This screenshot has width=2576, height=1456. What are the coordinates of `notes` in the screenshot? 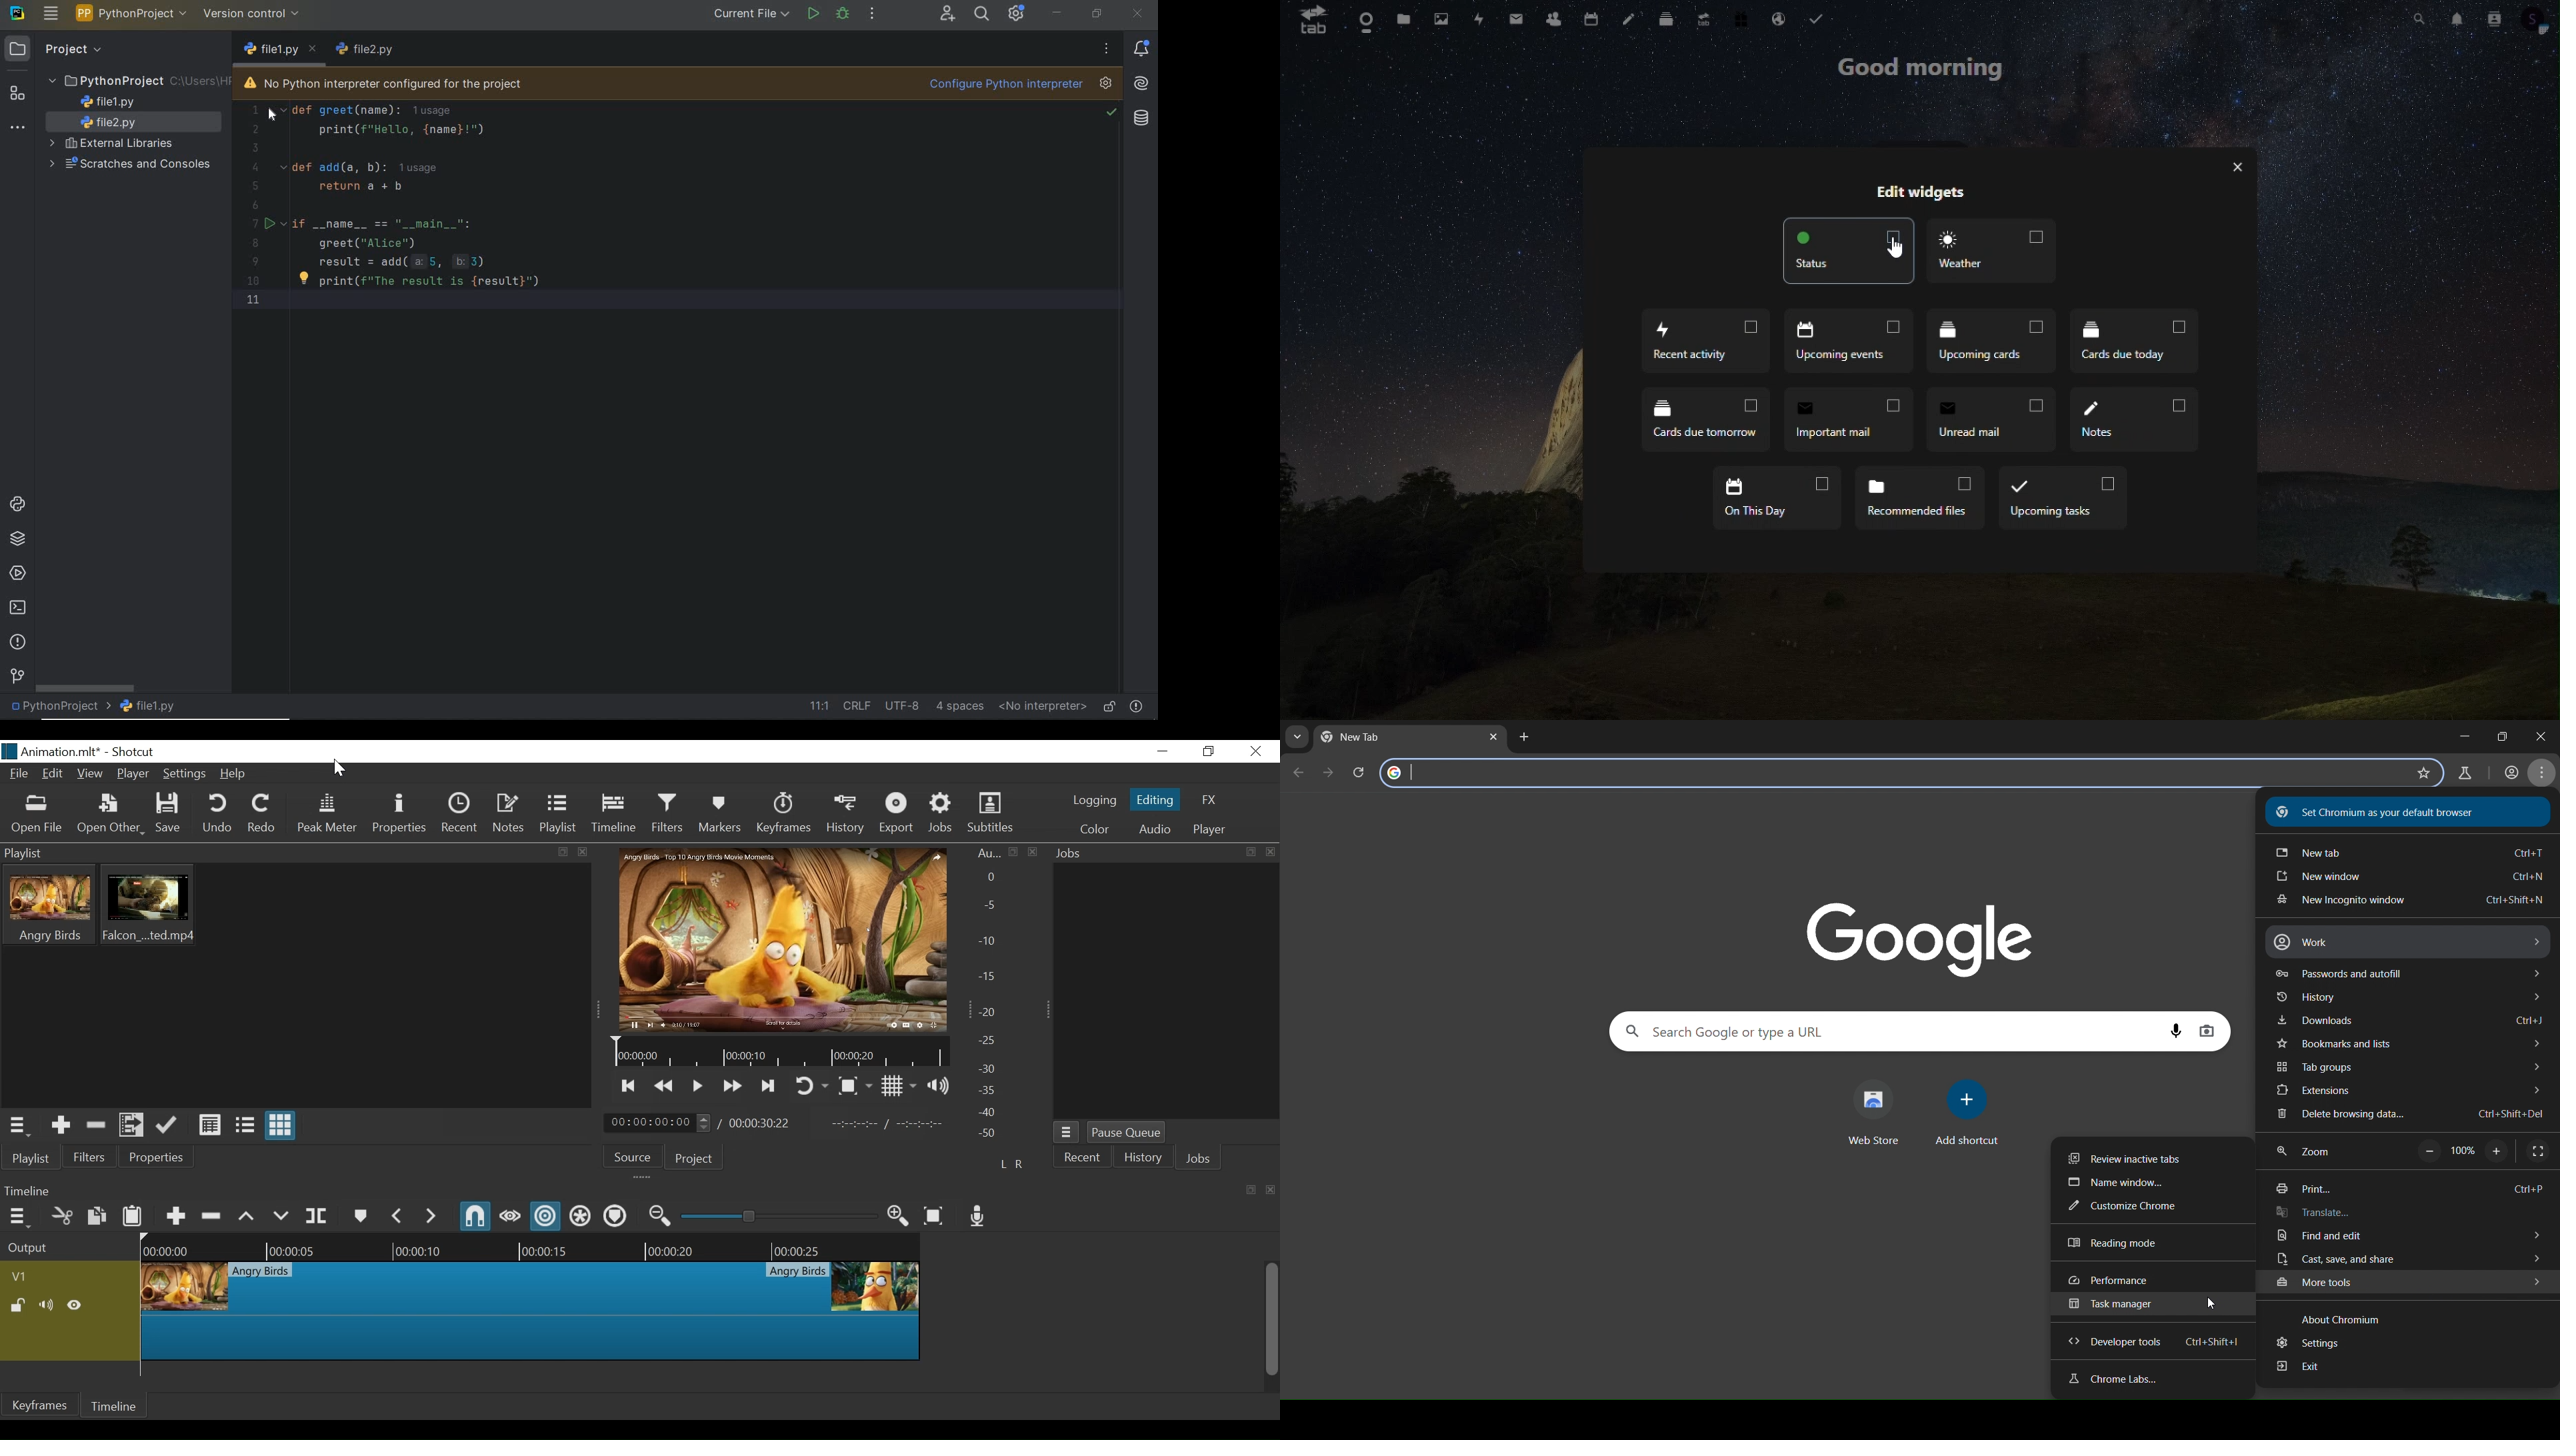 It's located at (2133, 420).